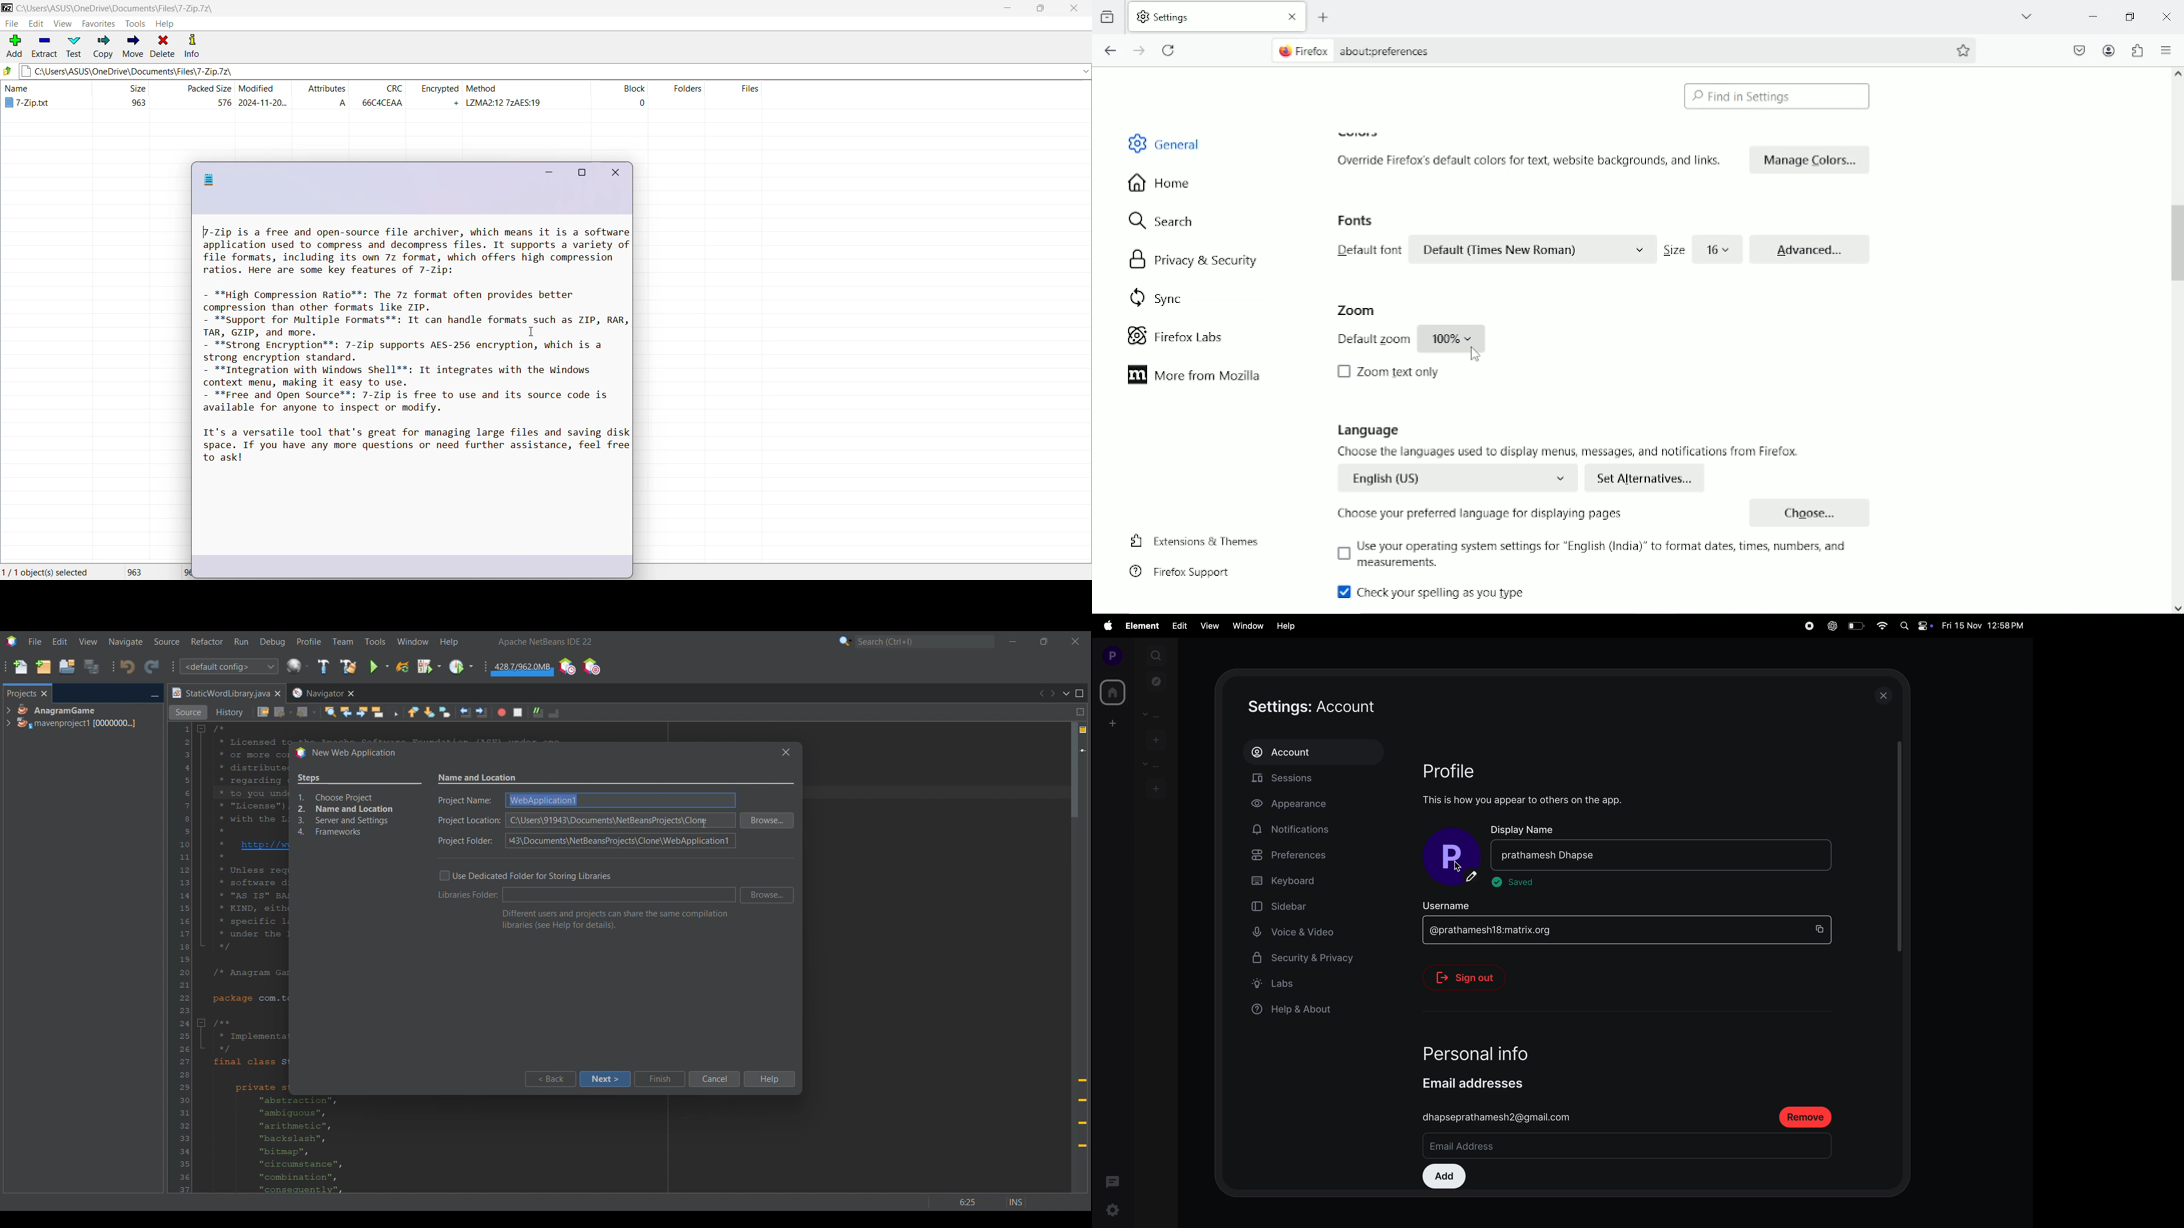 This screenshot has height=1232, width=2184. I want to click on Choose..., so click(1812, 511).